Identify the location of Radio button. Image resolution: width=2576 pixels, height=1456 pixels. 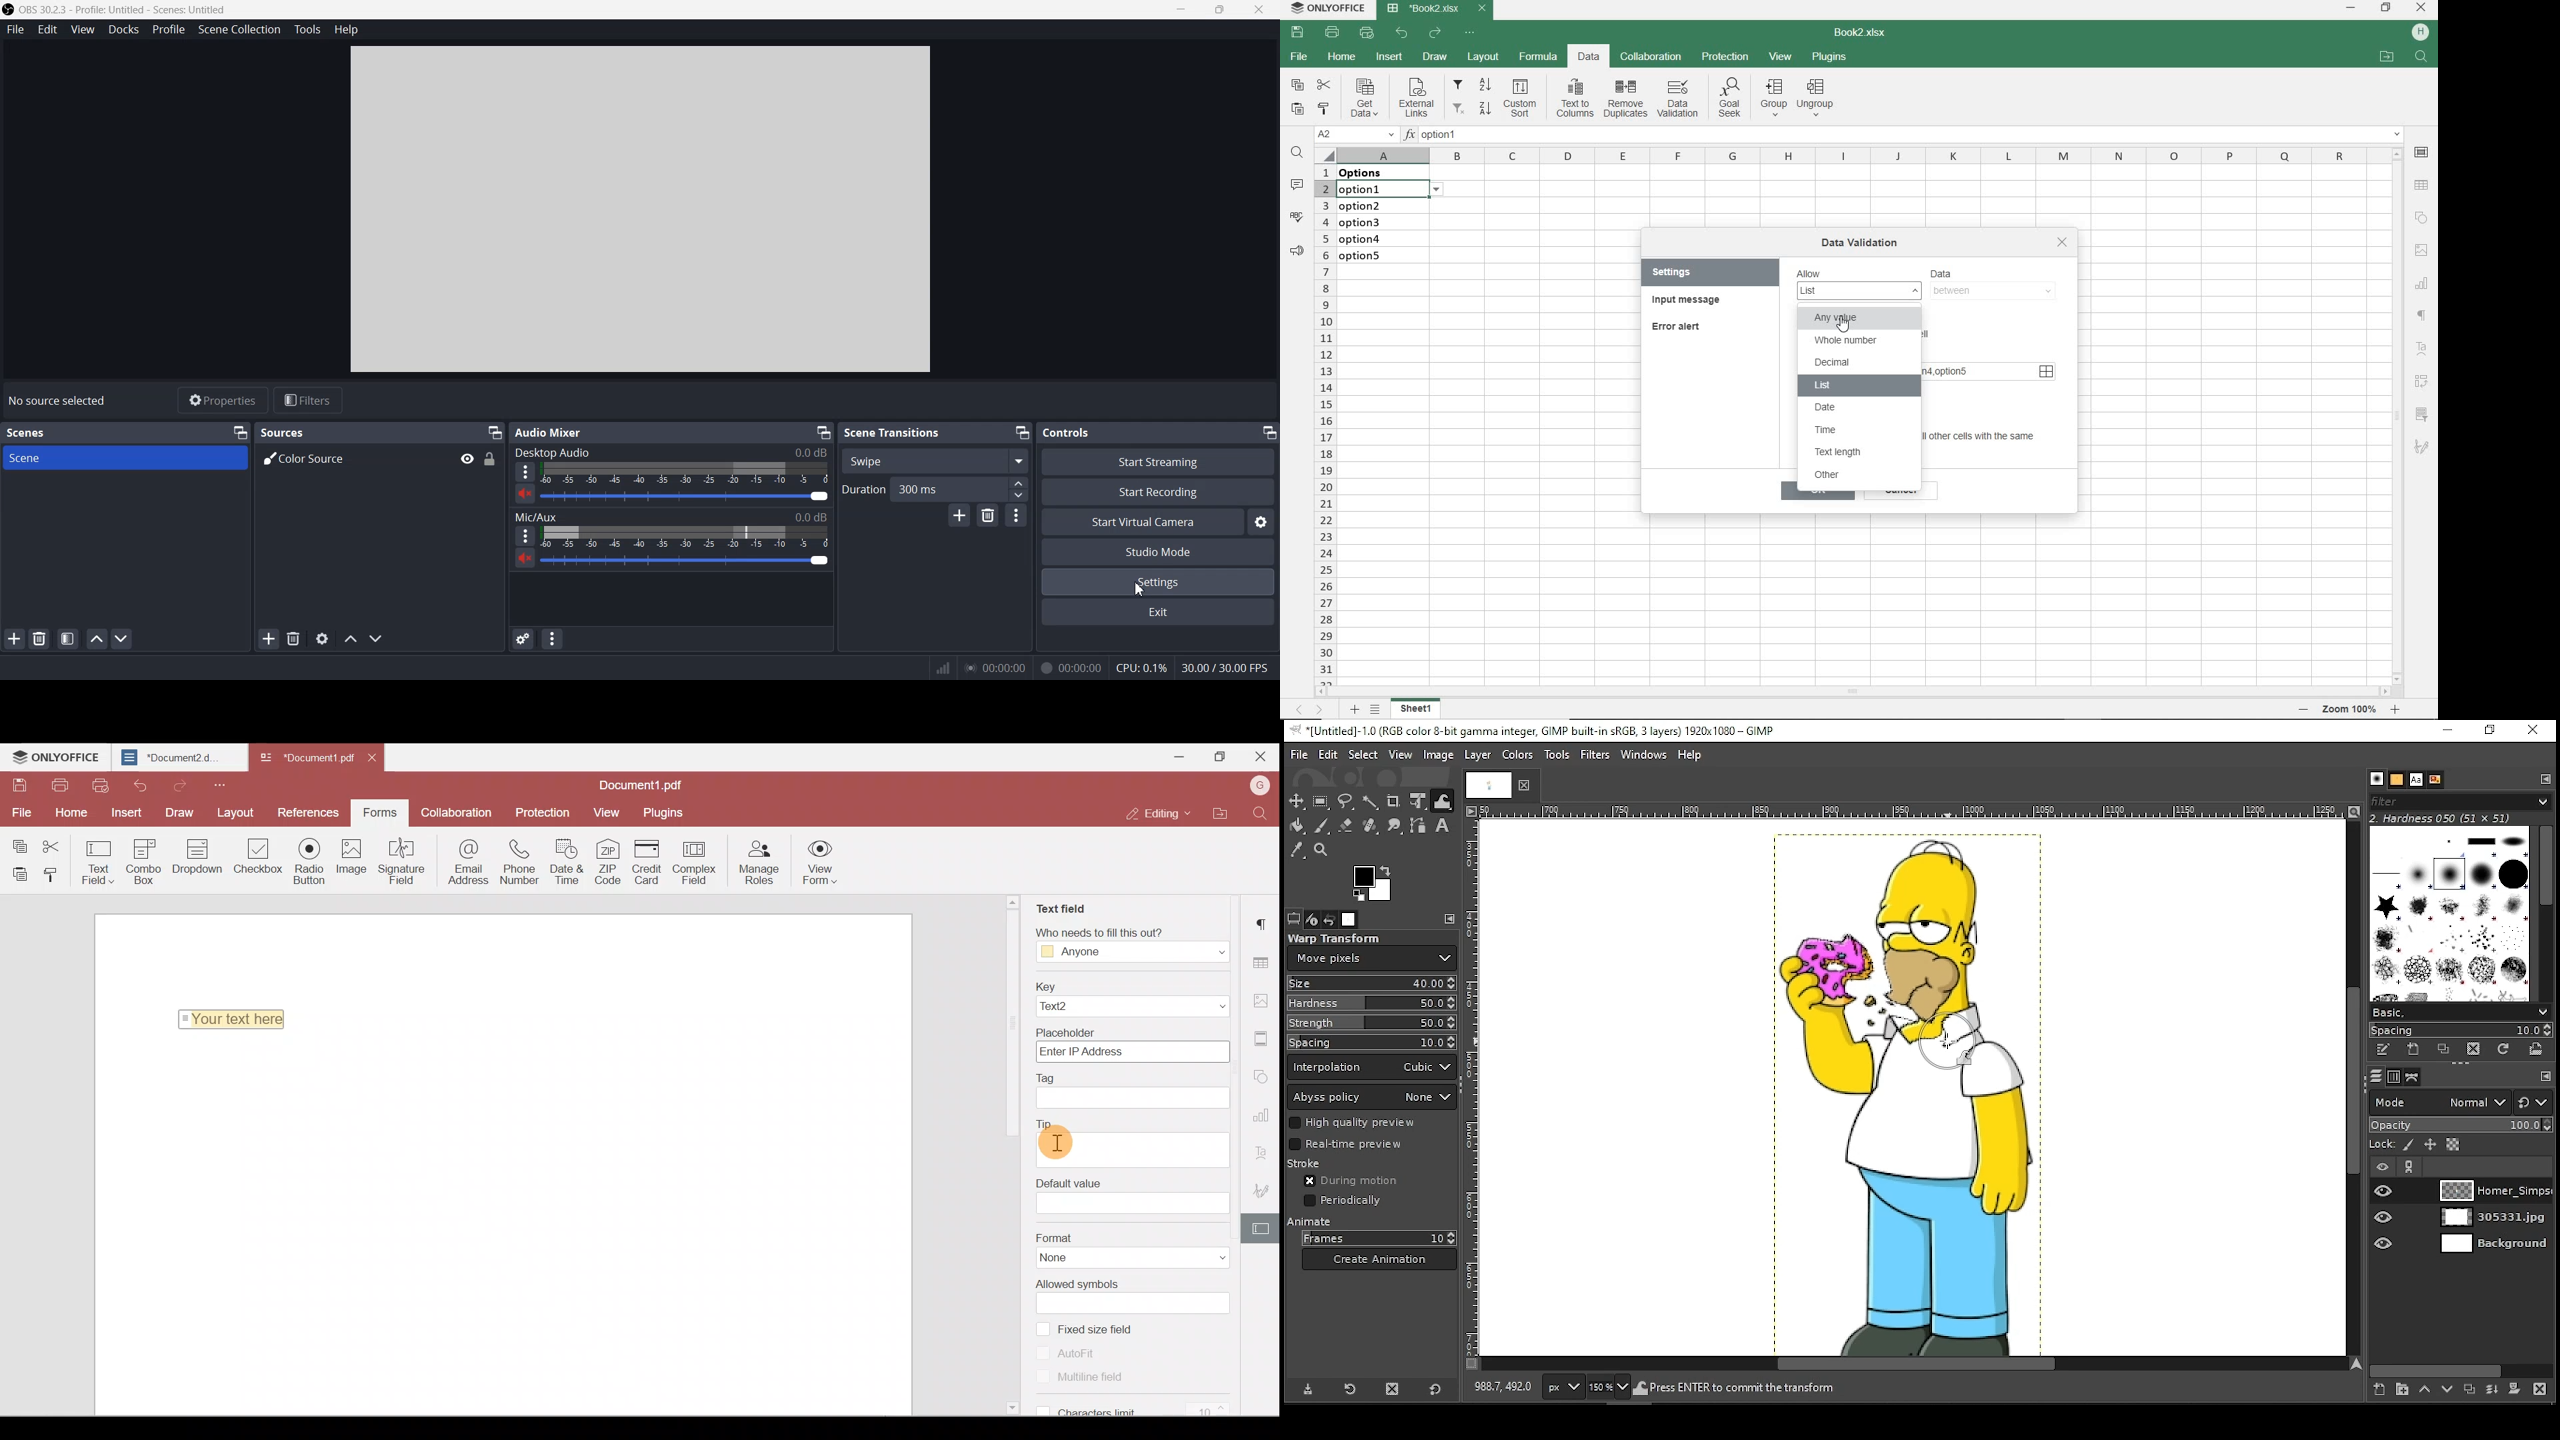
(312, 862).